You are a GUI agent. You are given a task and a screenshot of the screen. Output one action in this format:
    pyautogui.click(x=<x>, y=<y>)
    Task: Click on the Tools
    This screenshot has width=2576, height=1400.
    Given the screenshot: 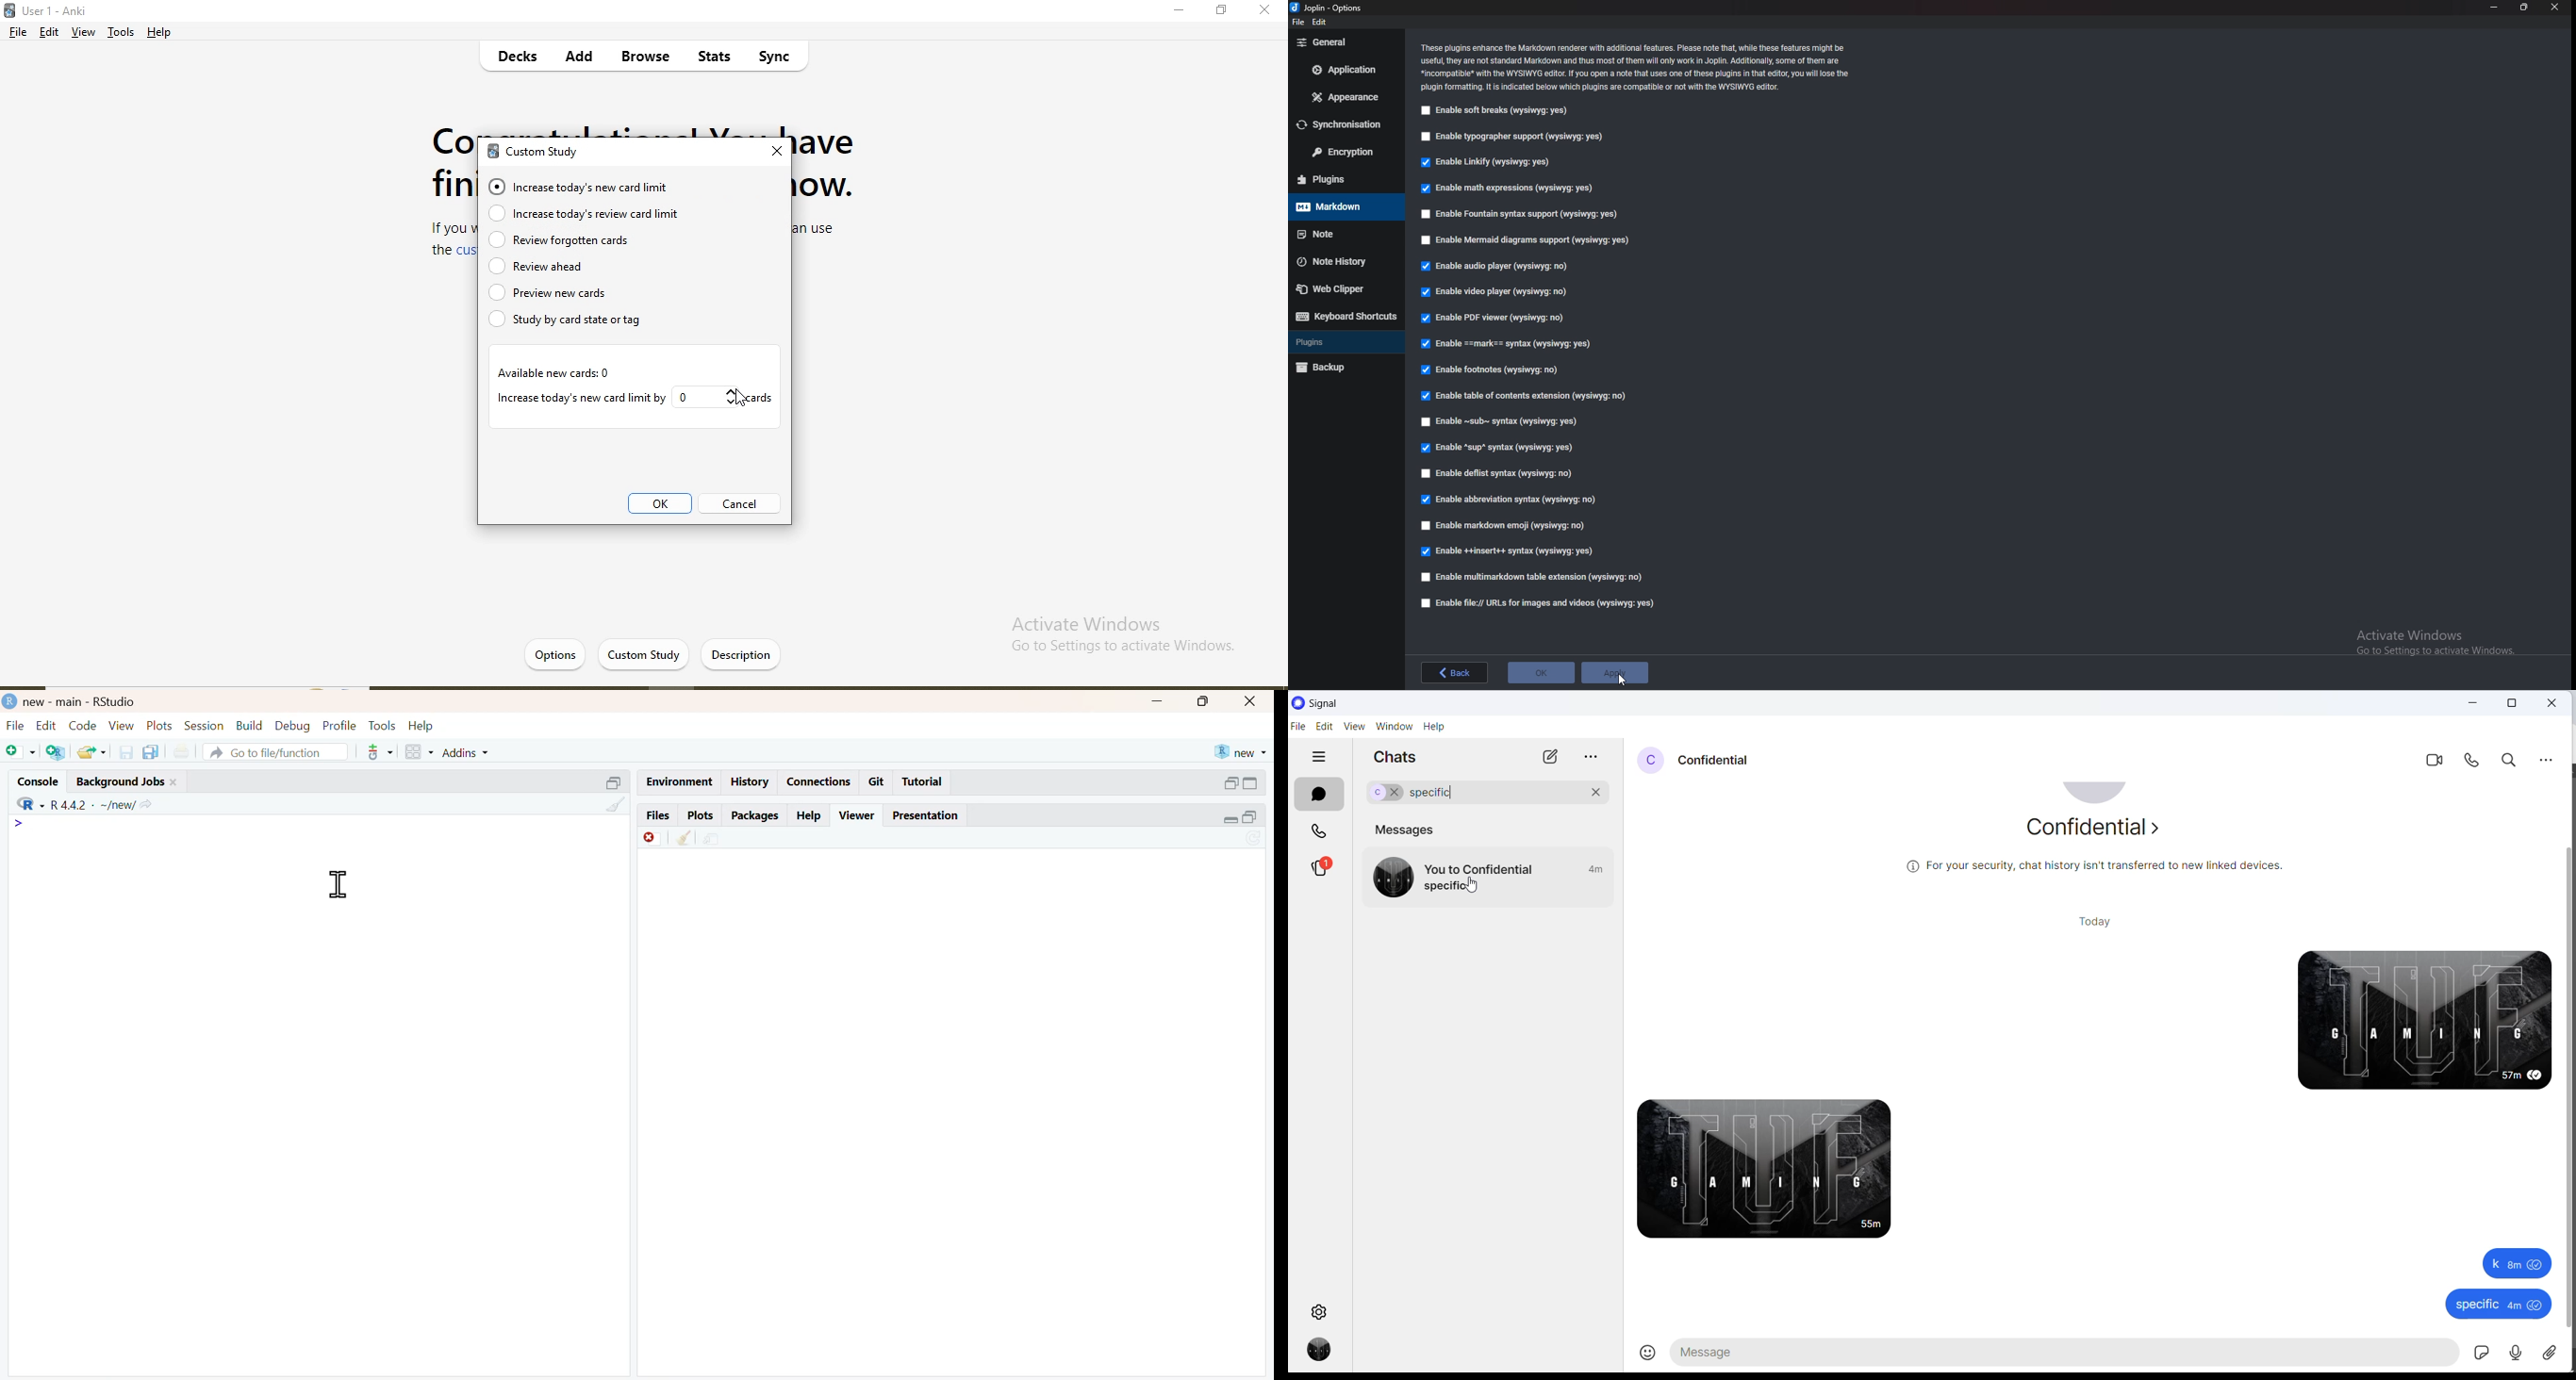 What is the action you would take?
    pyautogui.click(x=380, y=724)
    